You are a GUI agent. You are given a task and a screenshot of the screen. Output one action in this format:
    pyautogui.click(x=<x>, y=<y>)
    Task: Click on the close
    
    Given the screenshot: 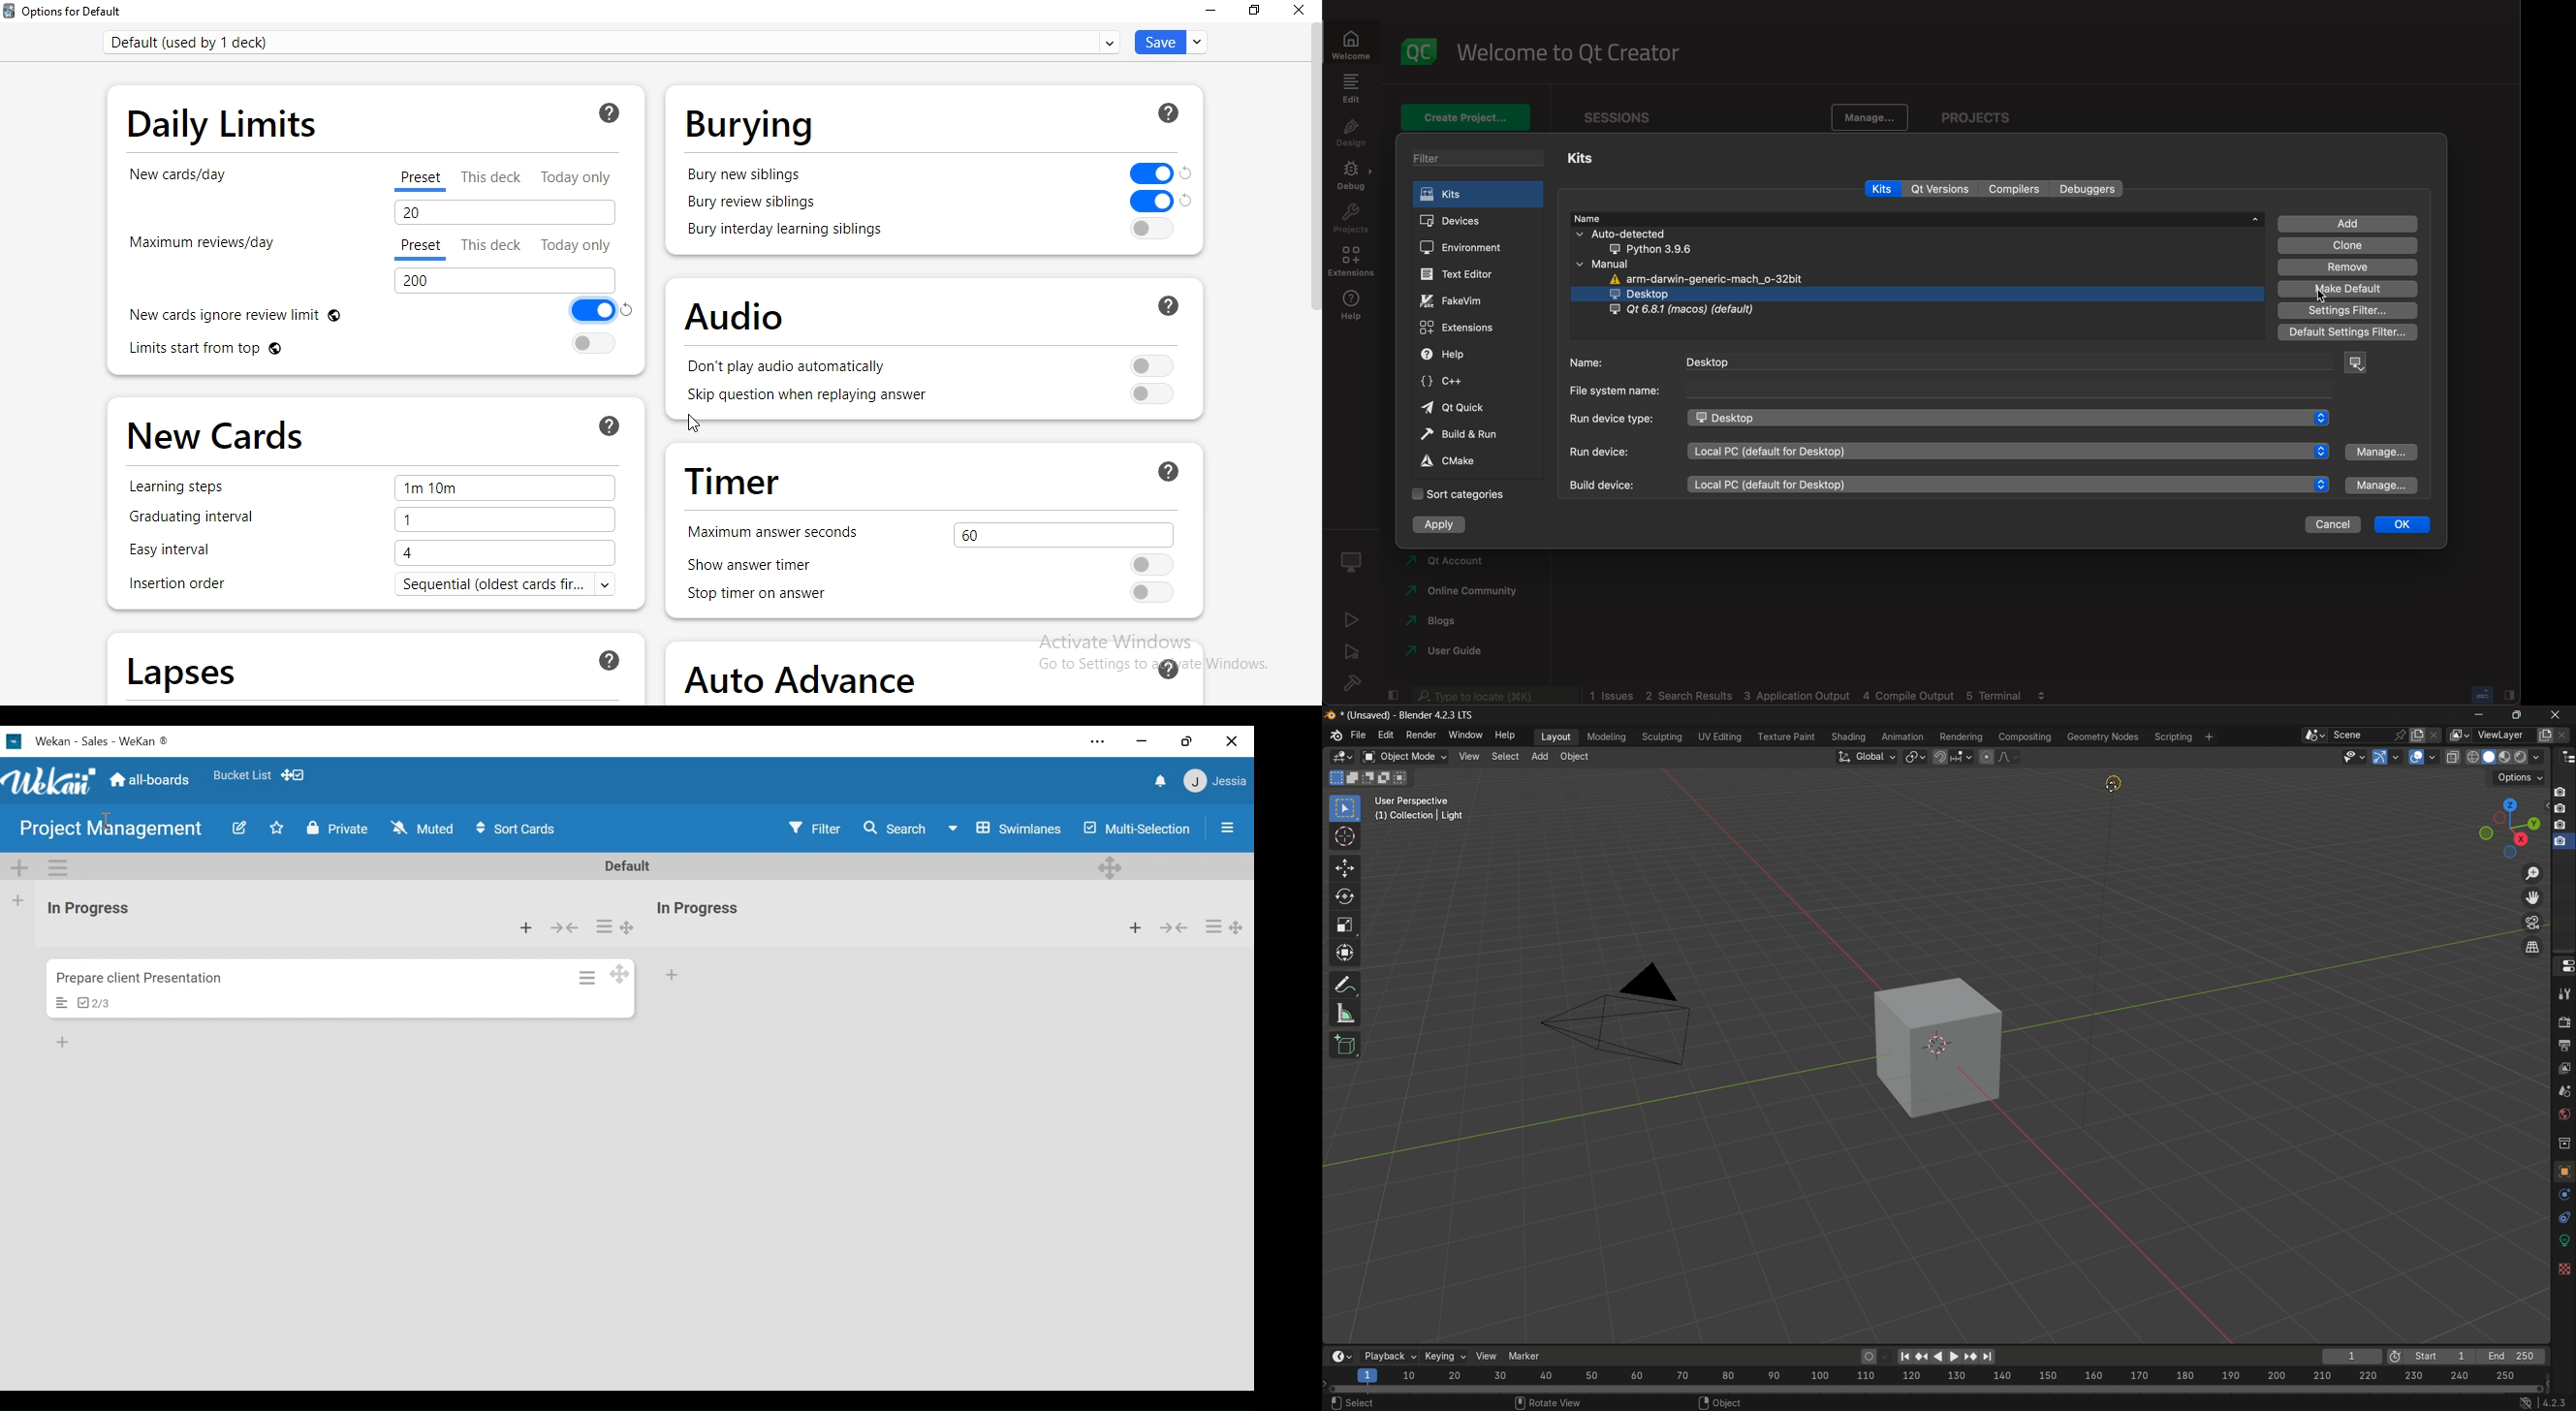 What is the action you would take?
    pyautogui.click(x=1303, y=14)
    